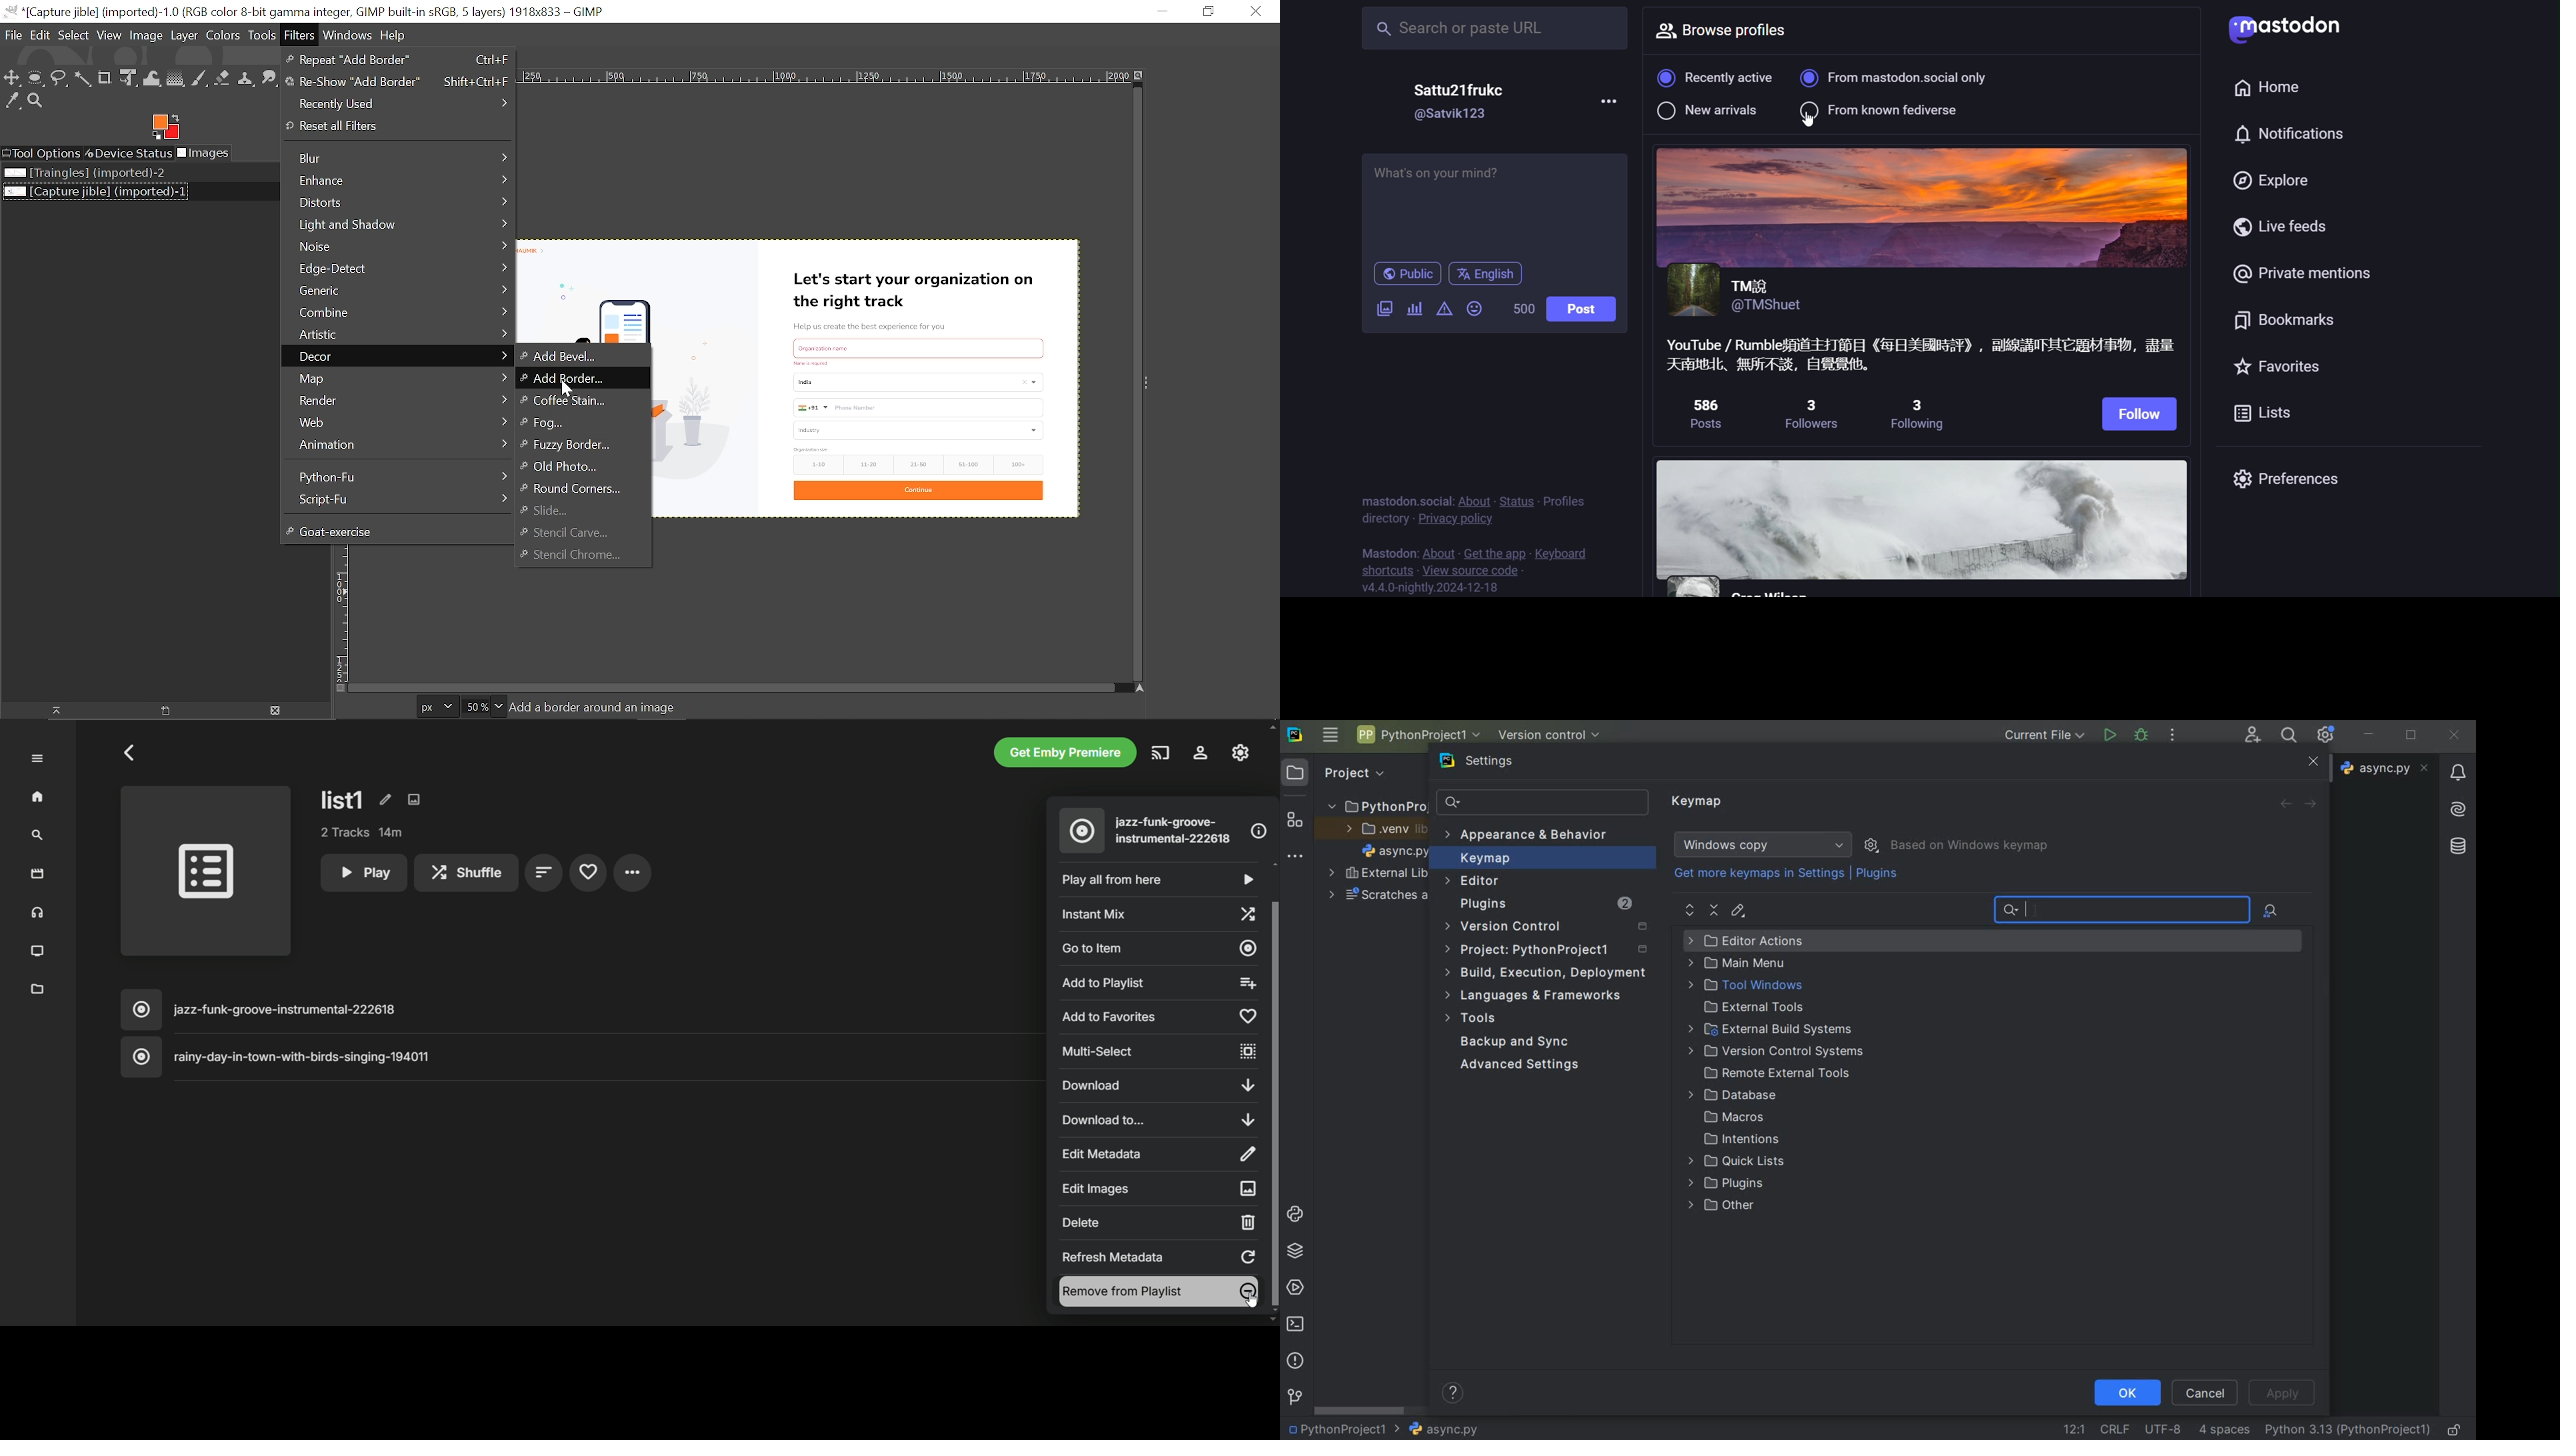 The width and height of the screenshot is (2576, 1456). What do you see at coordinates (398, 500) in the screenshot?
I see `Script-Fu` at bounding box center [398, 500].